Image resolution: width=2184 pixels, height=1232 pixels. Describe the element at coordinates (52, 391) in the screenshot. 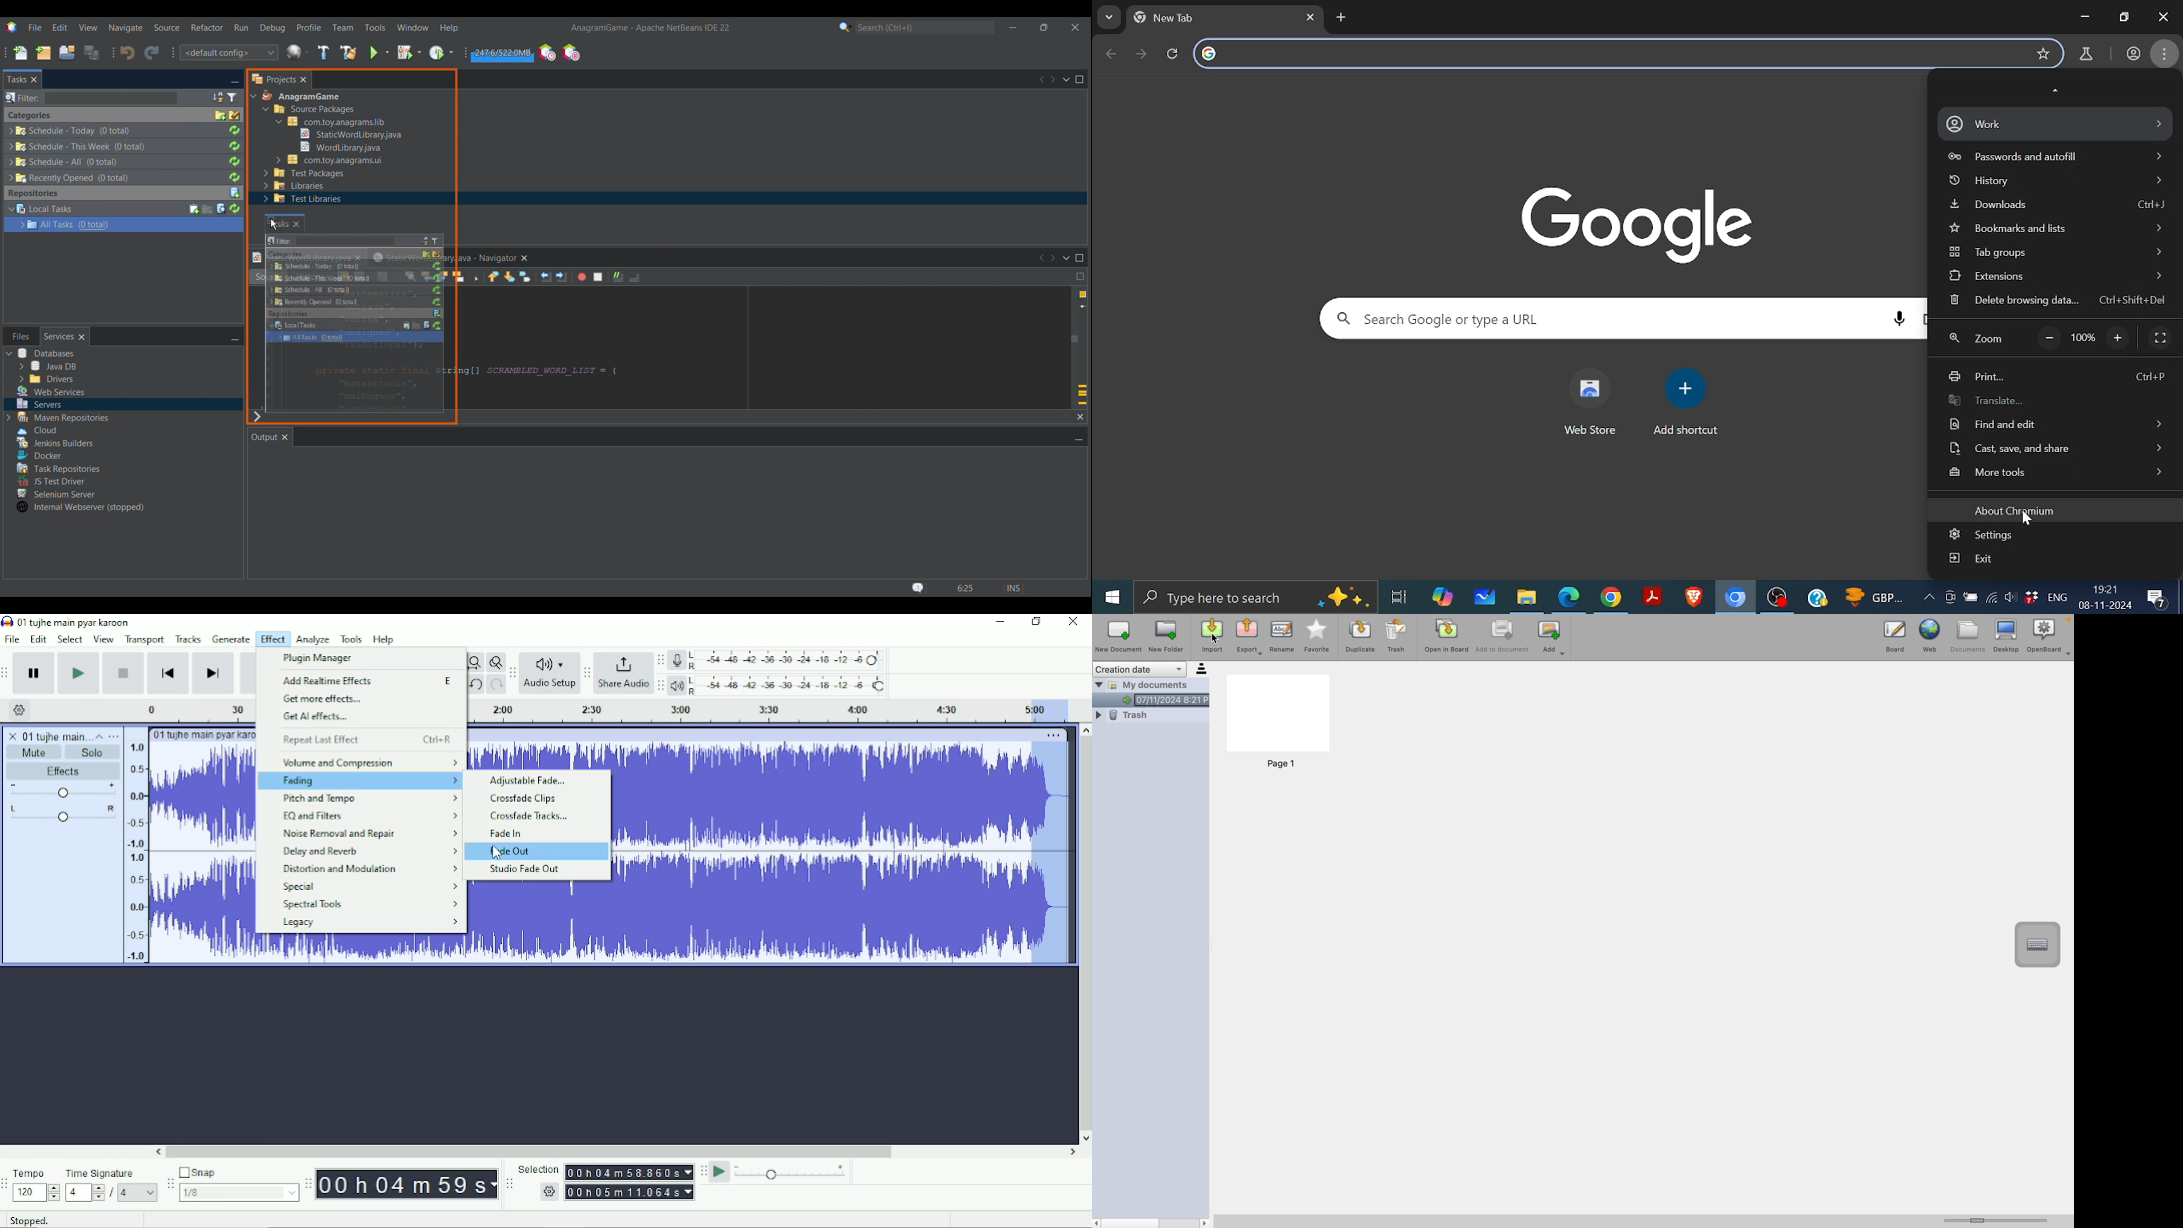

I see `` at that location.